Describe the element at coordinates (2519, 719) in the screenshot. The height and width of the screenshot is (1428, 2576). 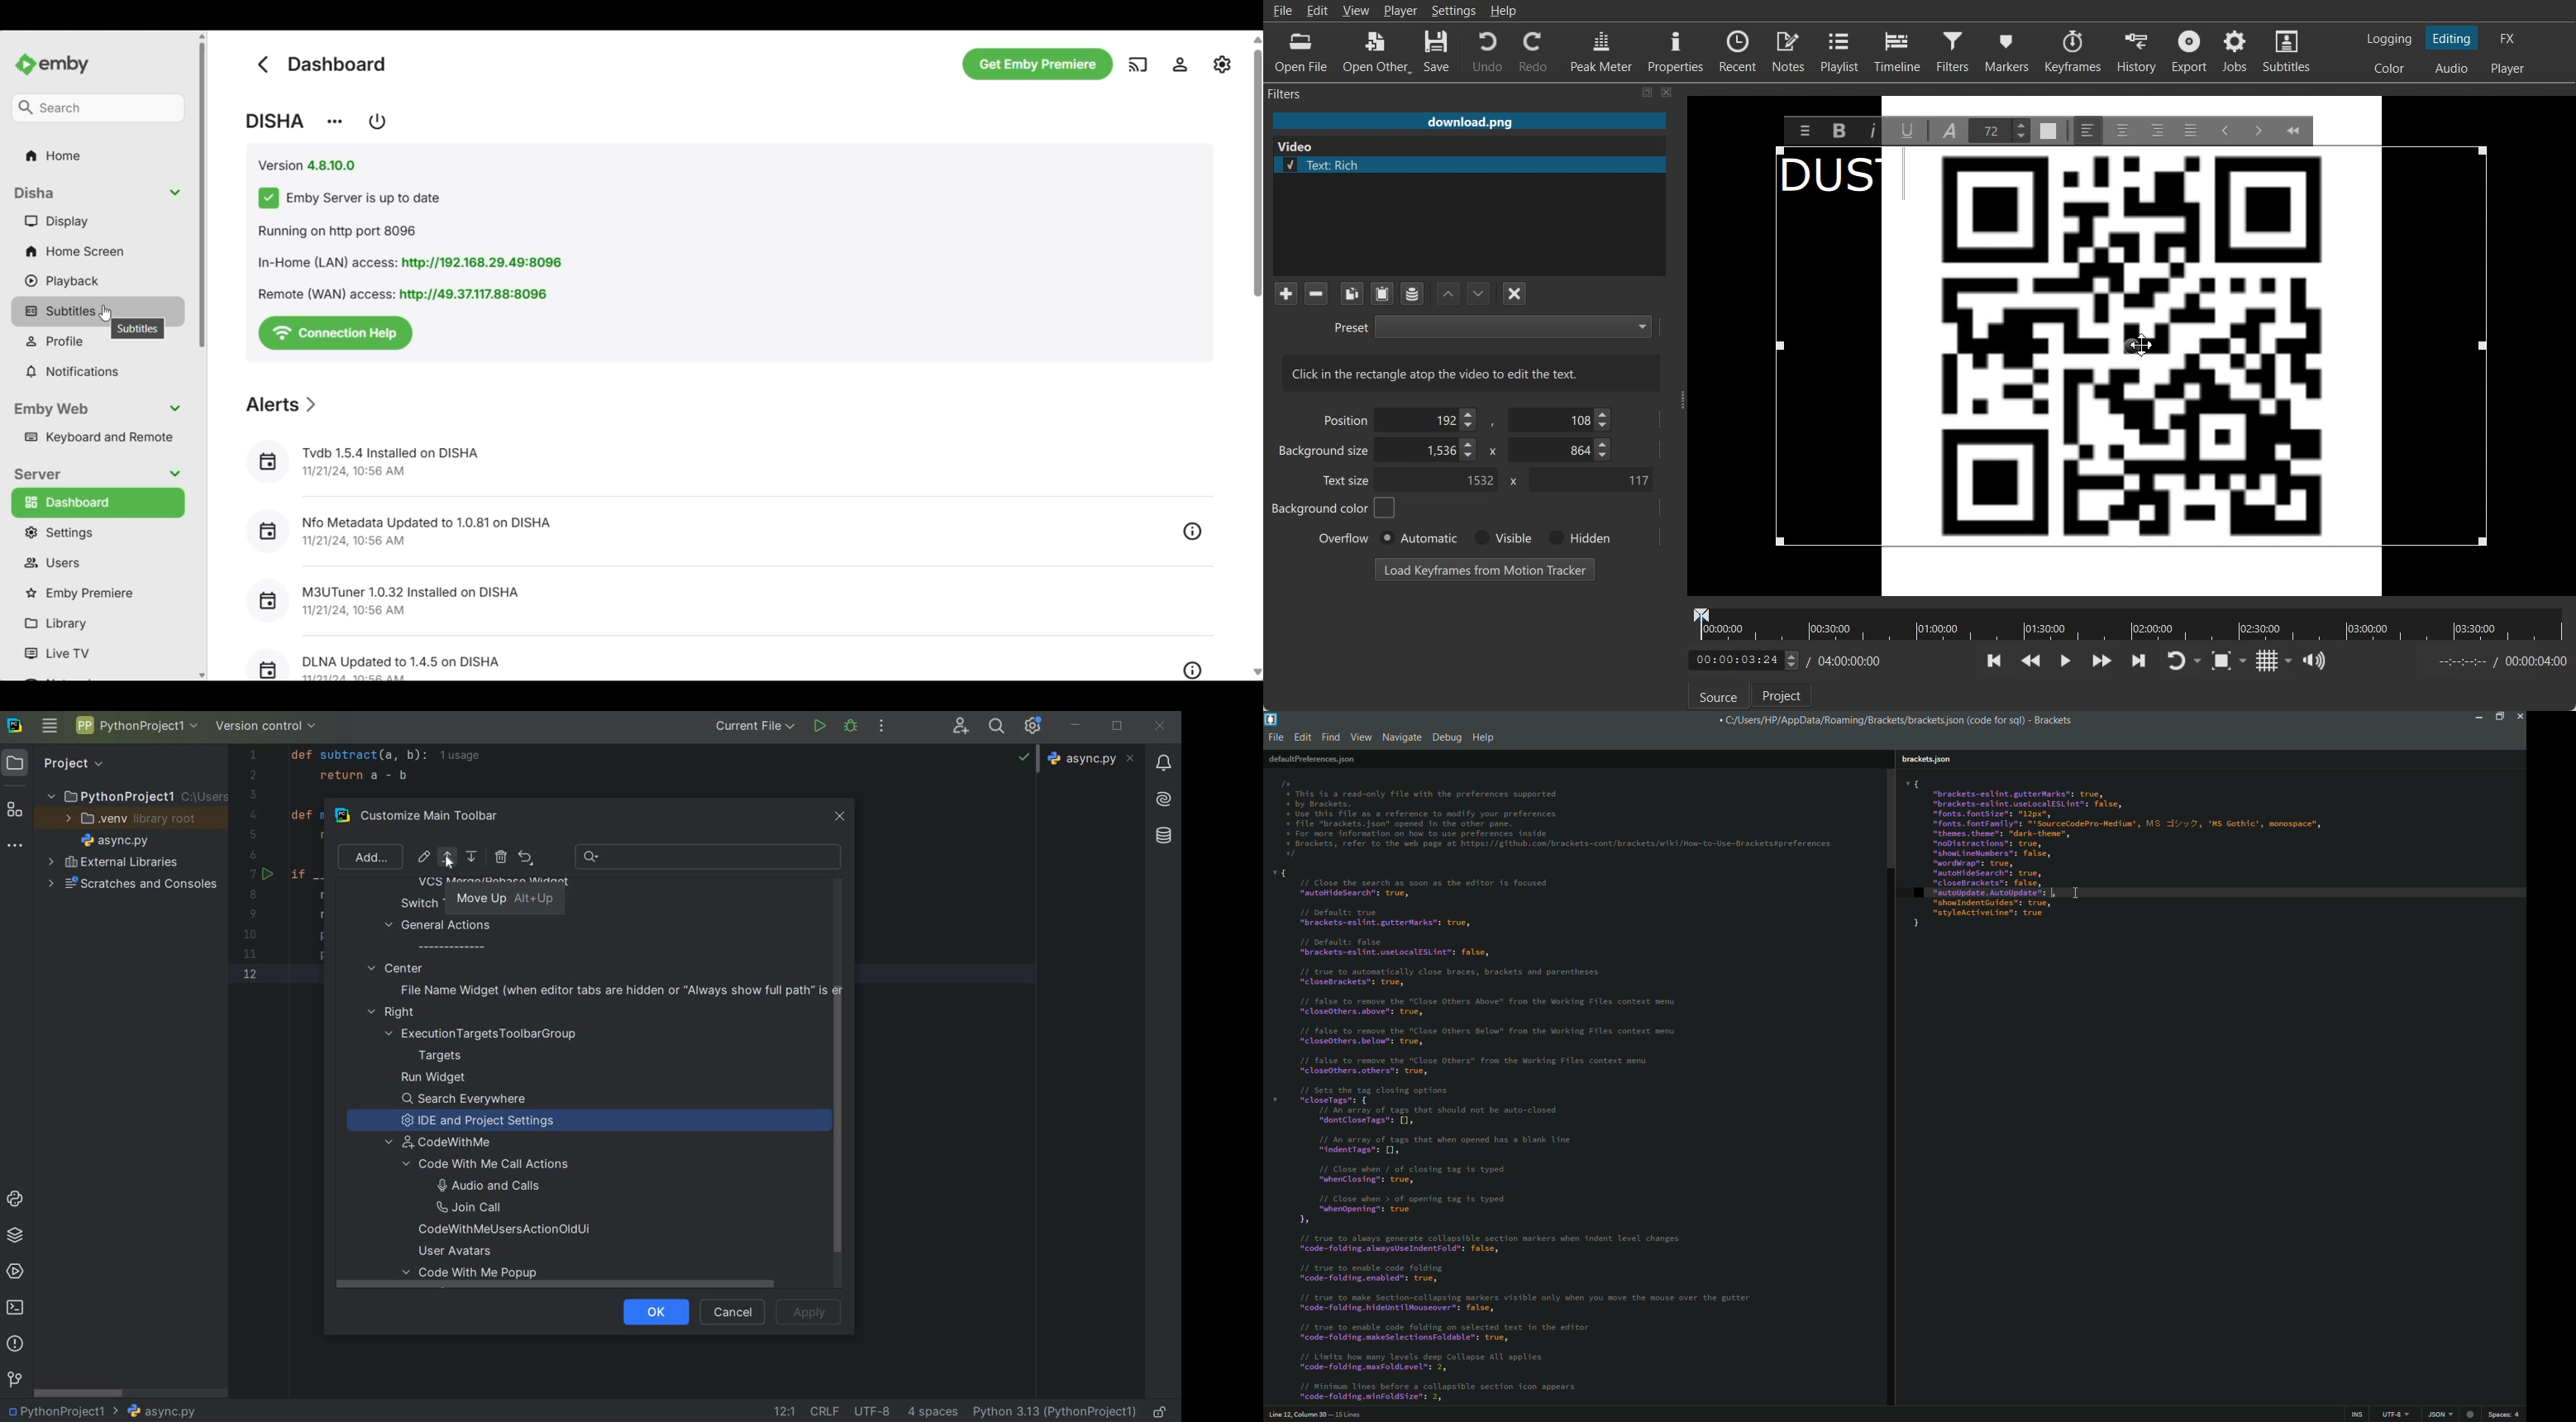
I see `close` at that location.